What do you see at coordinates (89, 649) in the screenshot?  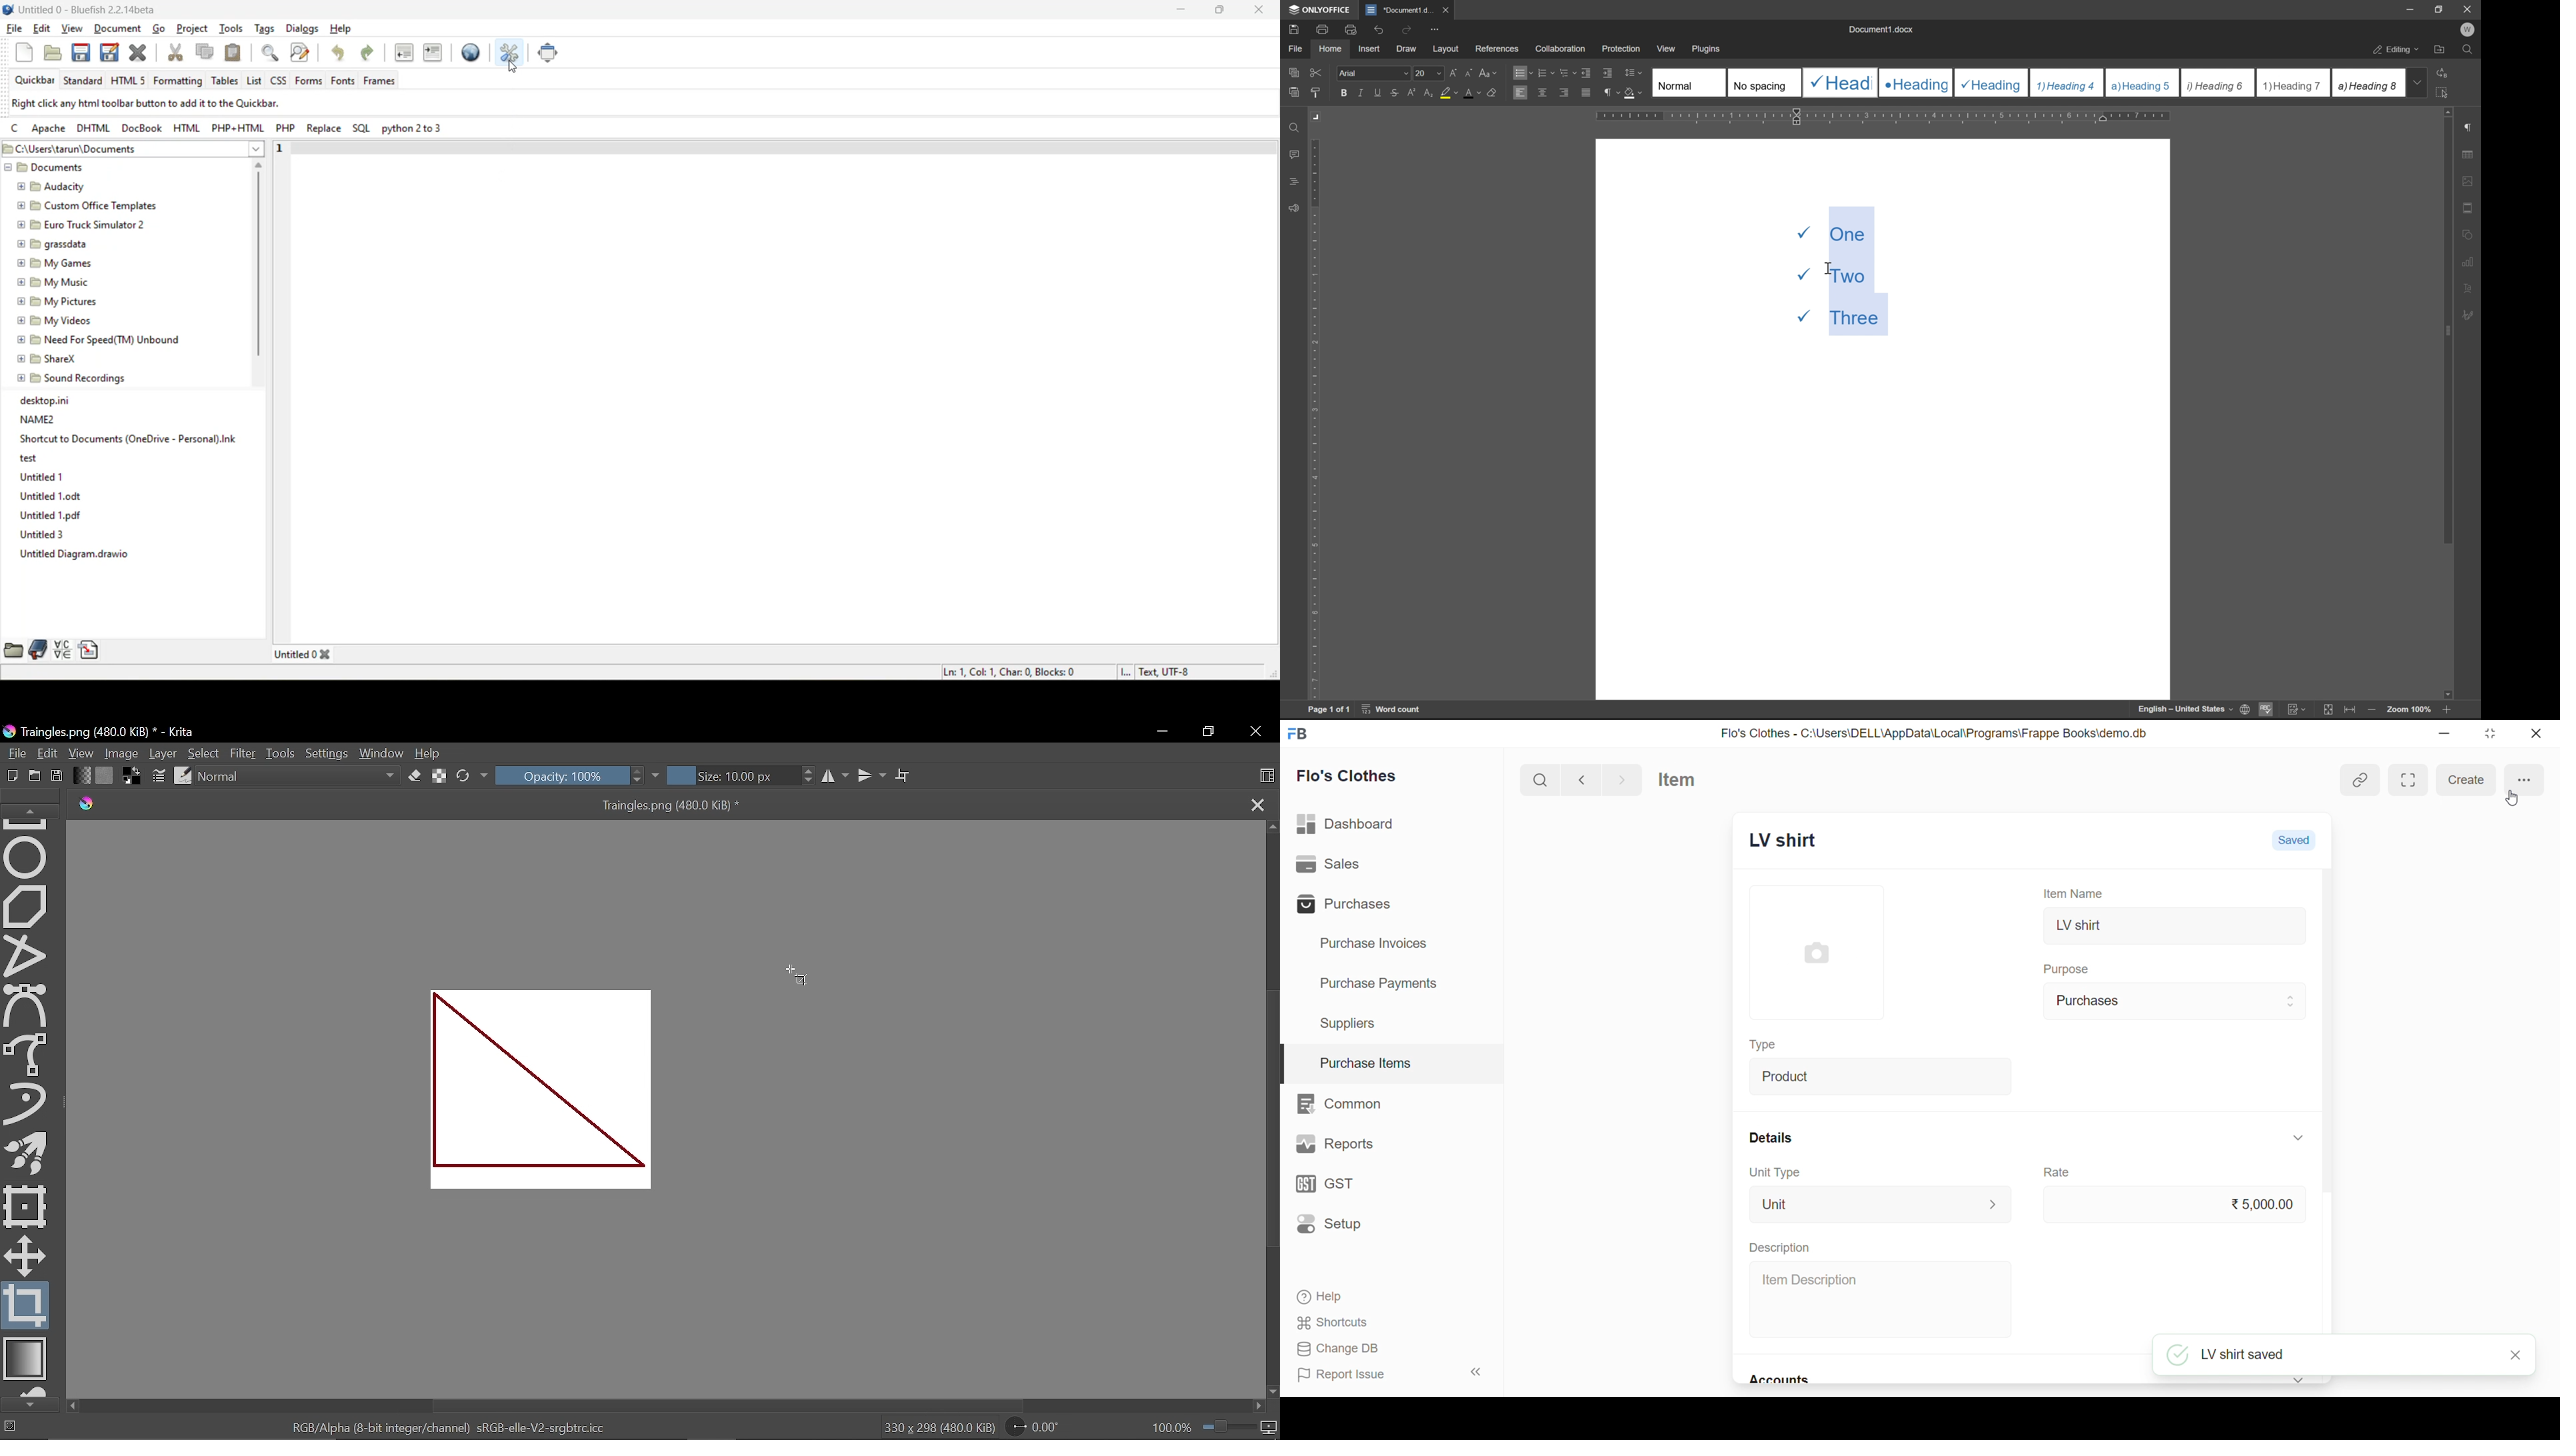 I see `snippets` at bounding box center [89, 649].